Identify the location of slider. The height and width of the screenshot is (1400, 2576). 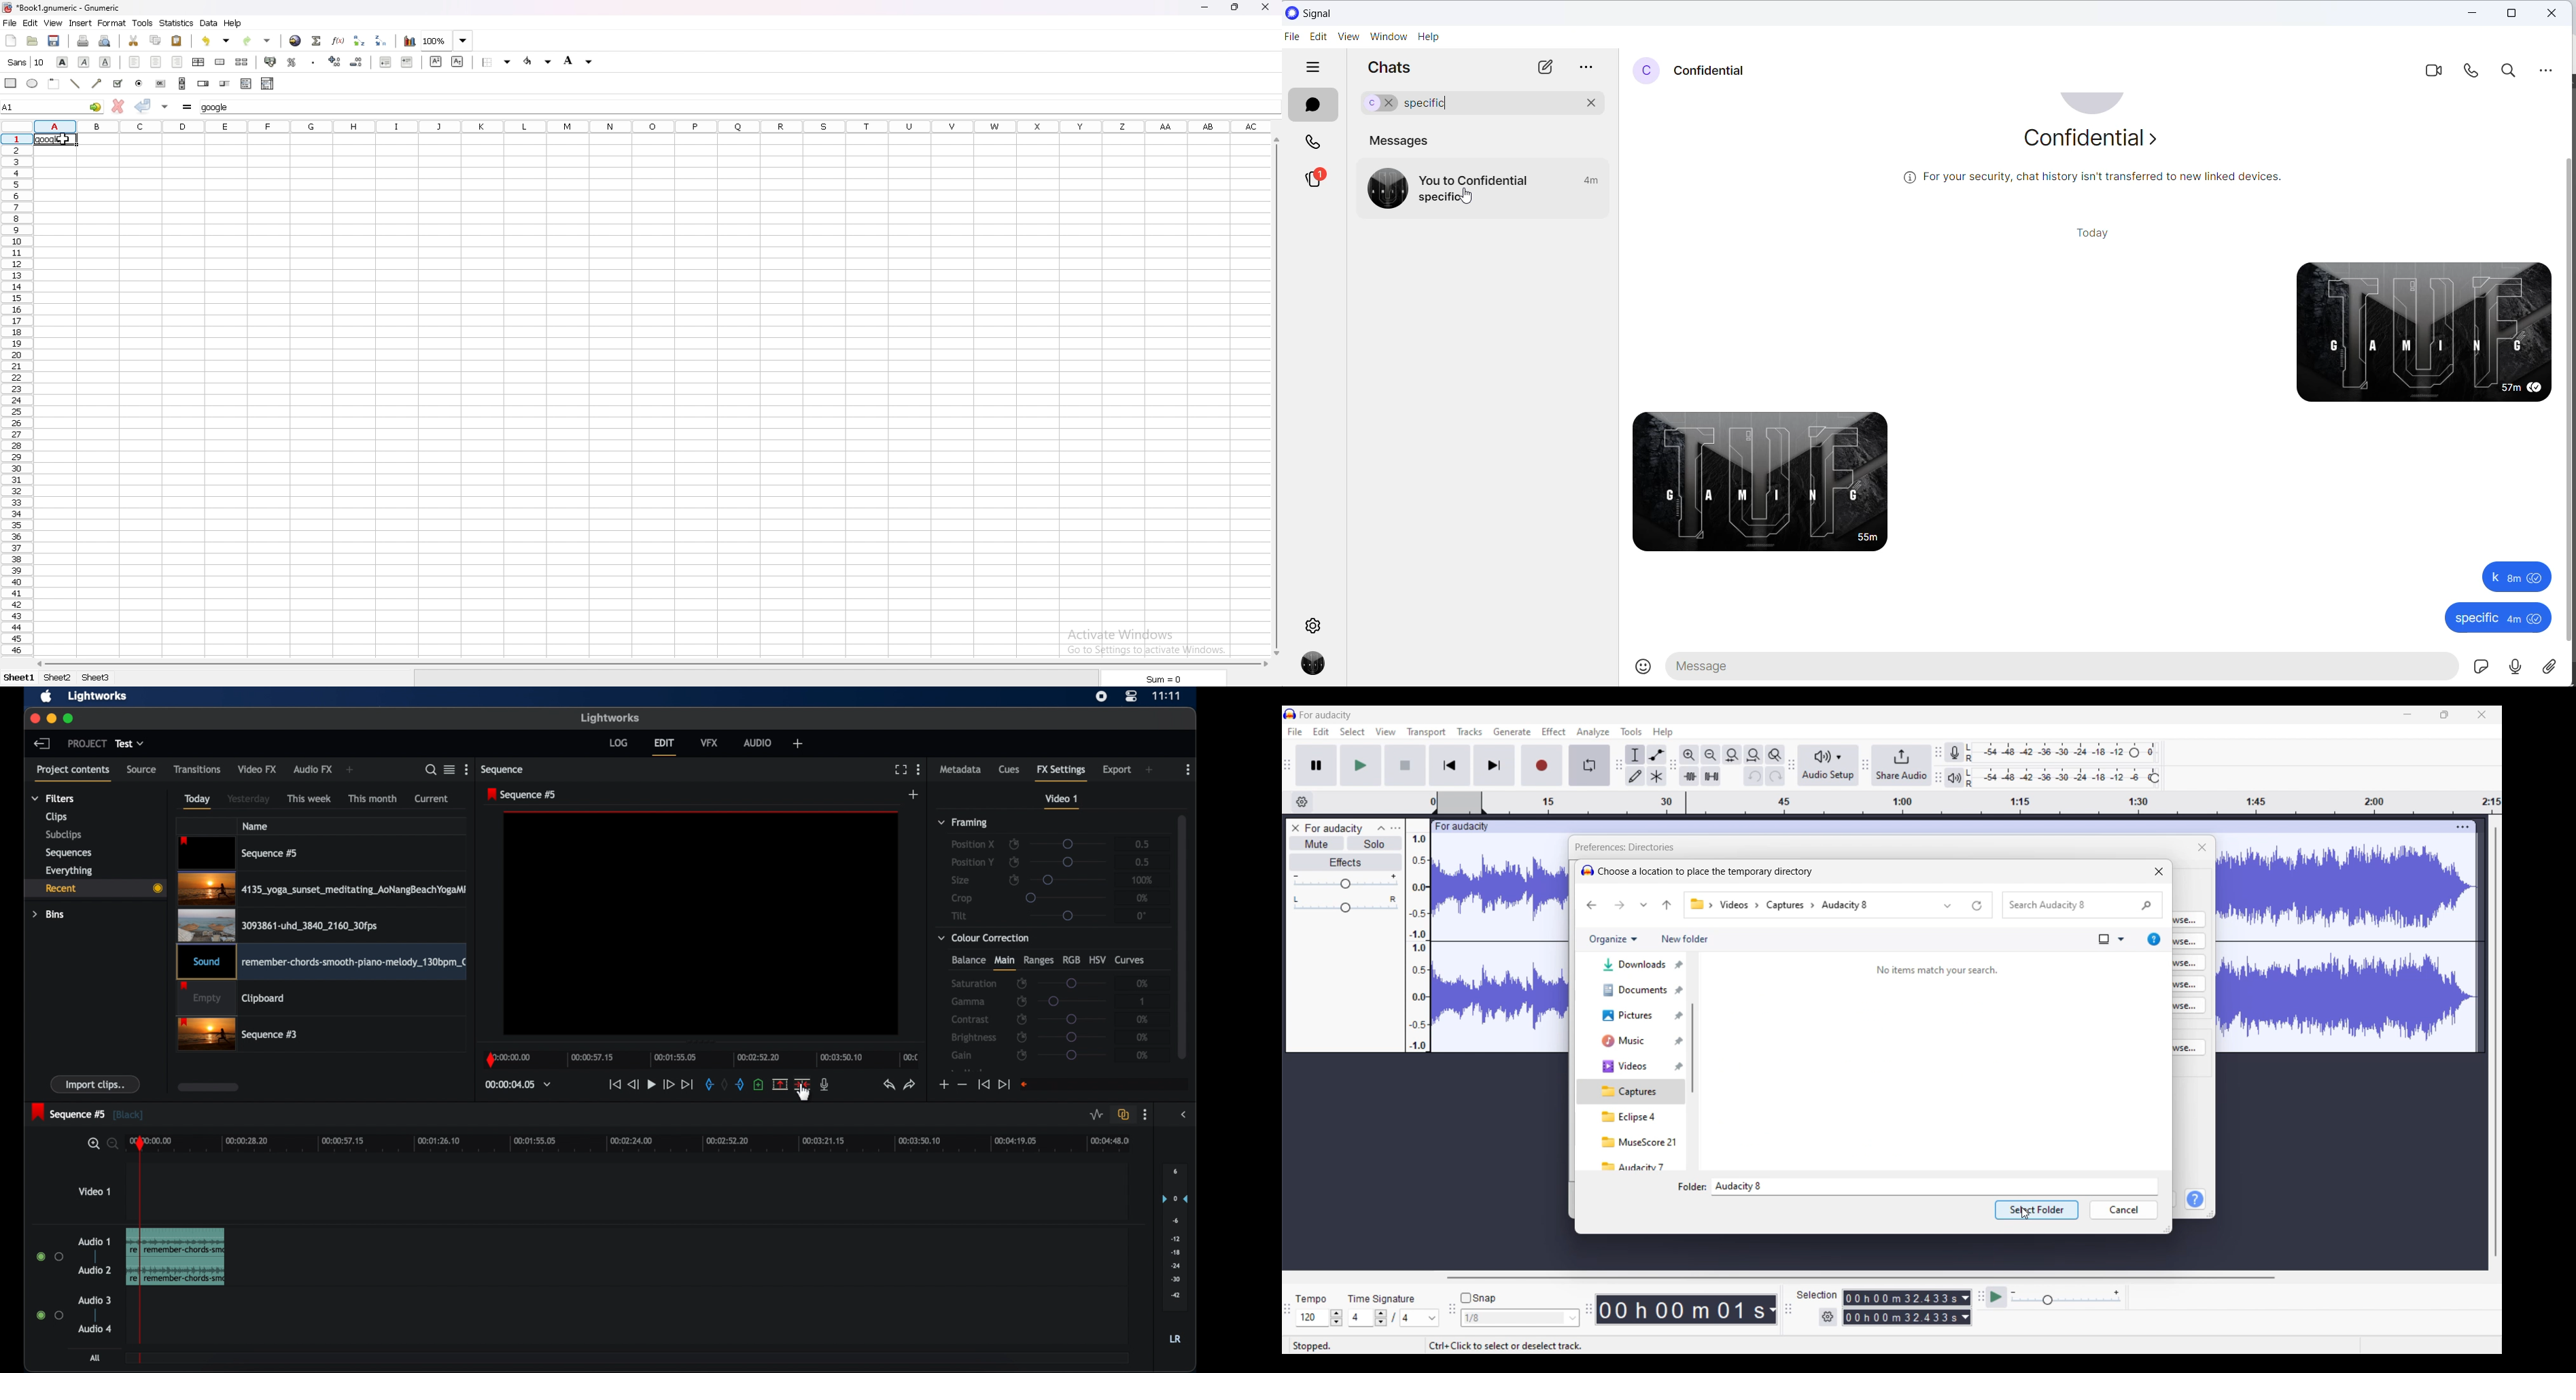
(1072, 1055).